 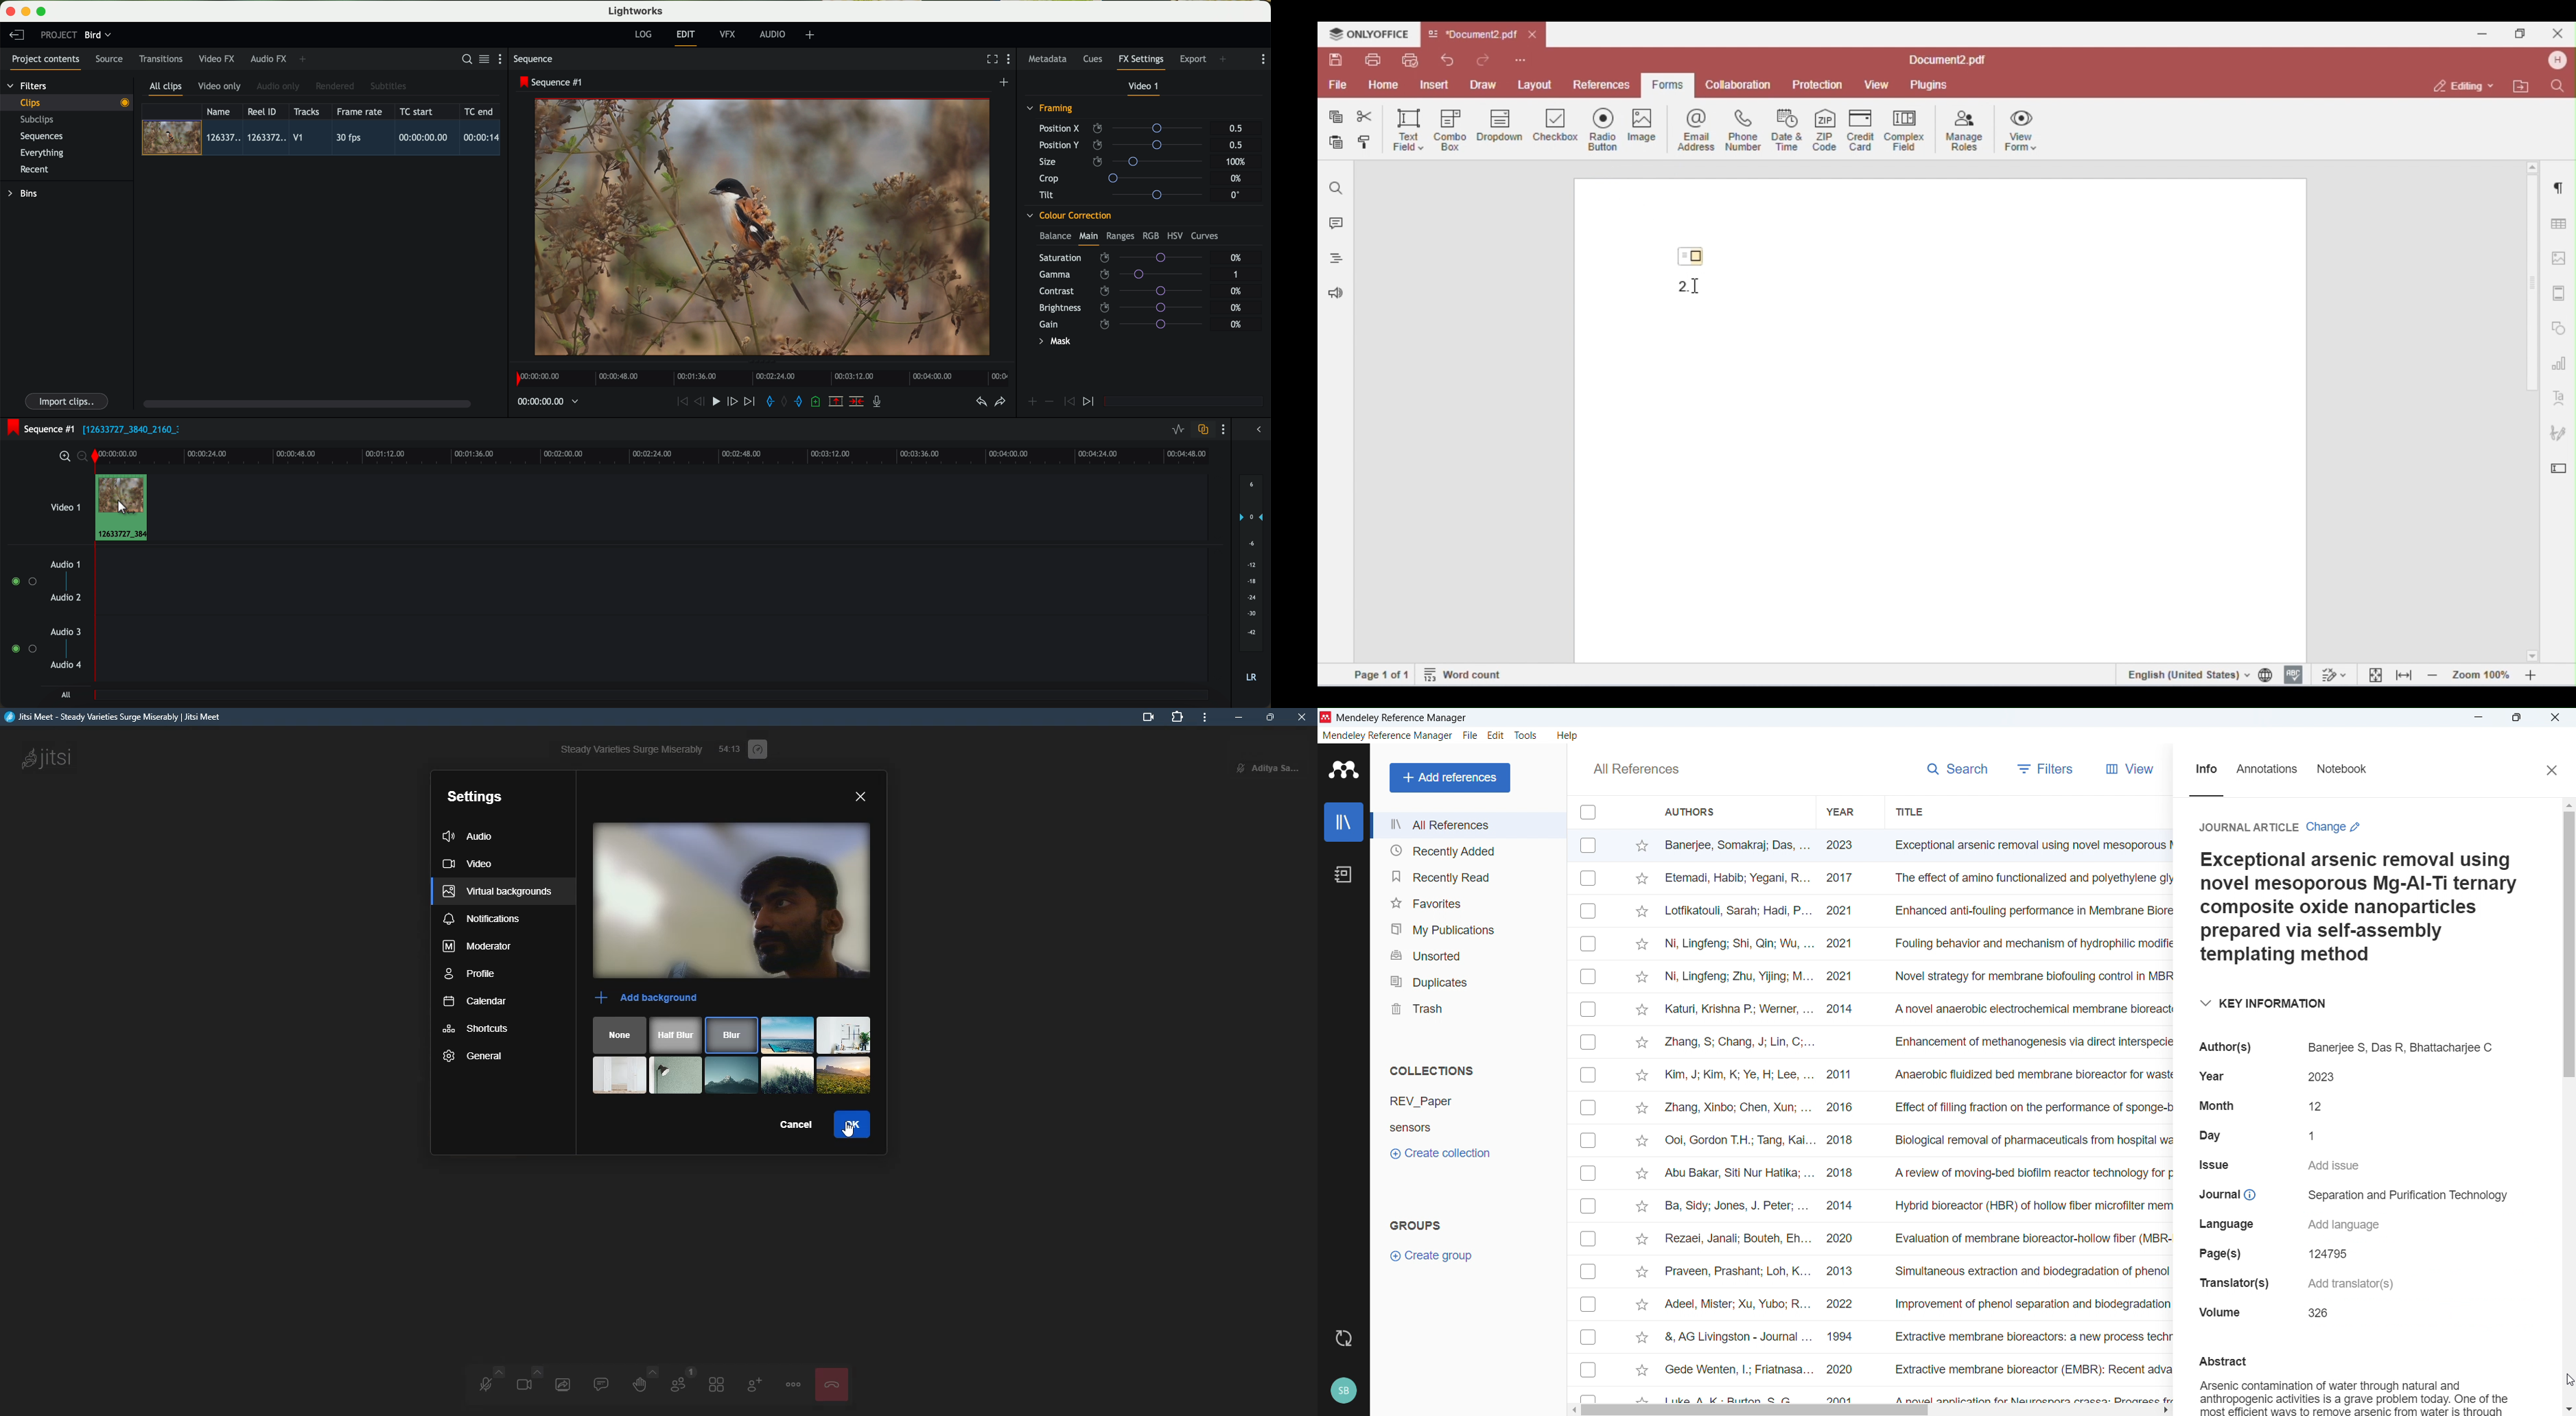 What do you see at coordinates (1145, 88) in the screenshot?
I see `video 1` at bounding box center [1145, 88].